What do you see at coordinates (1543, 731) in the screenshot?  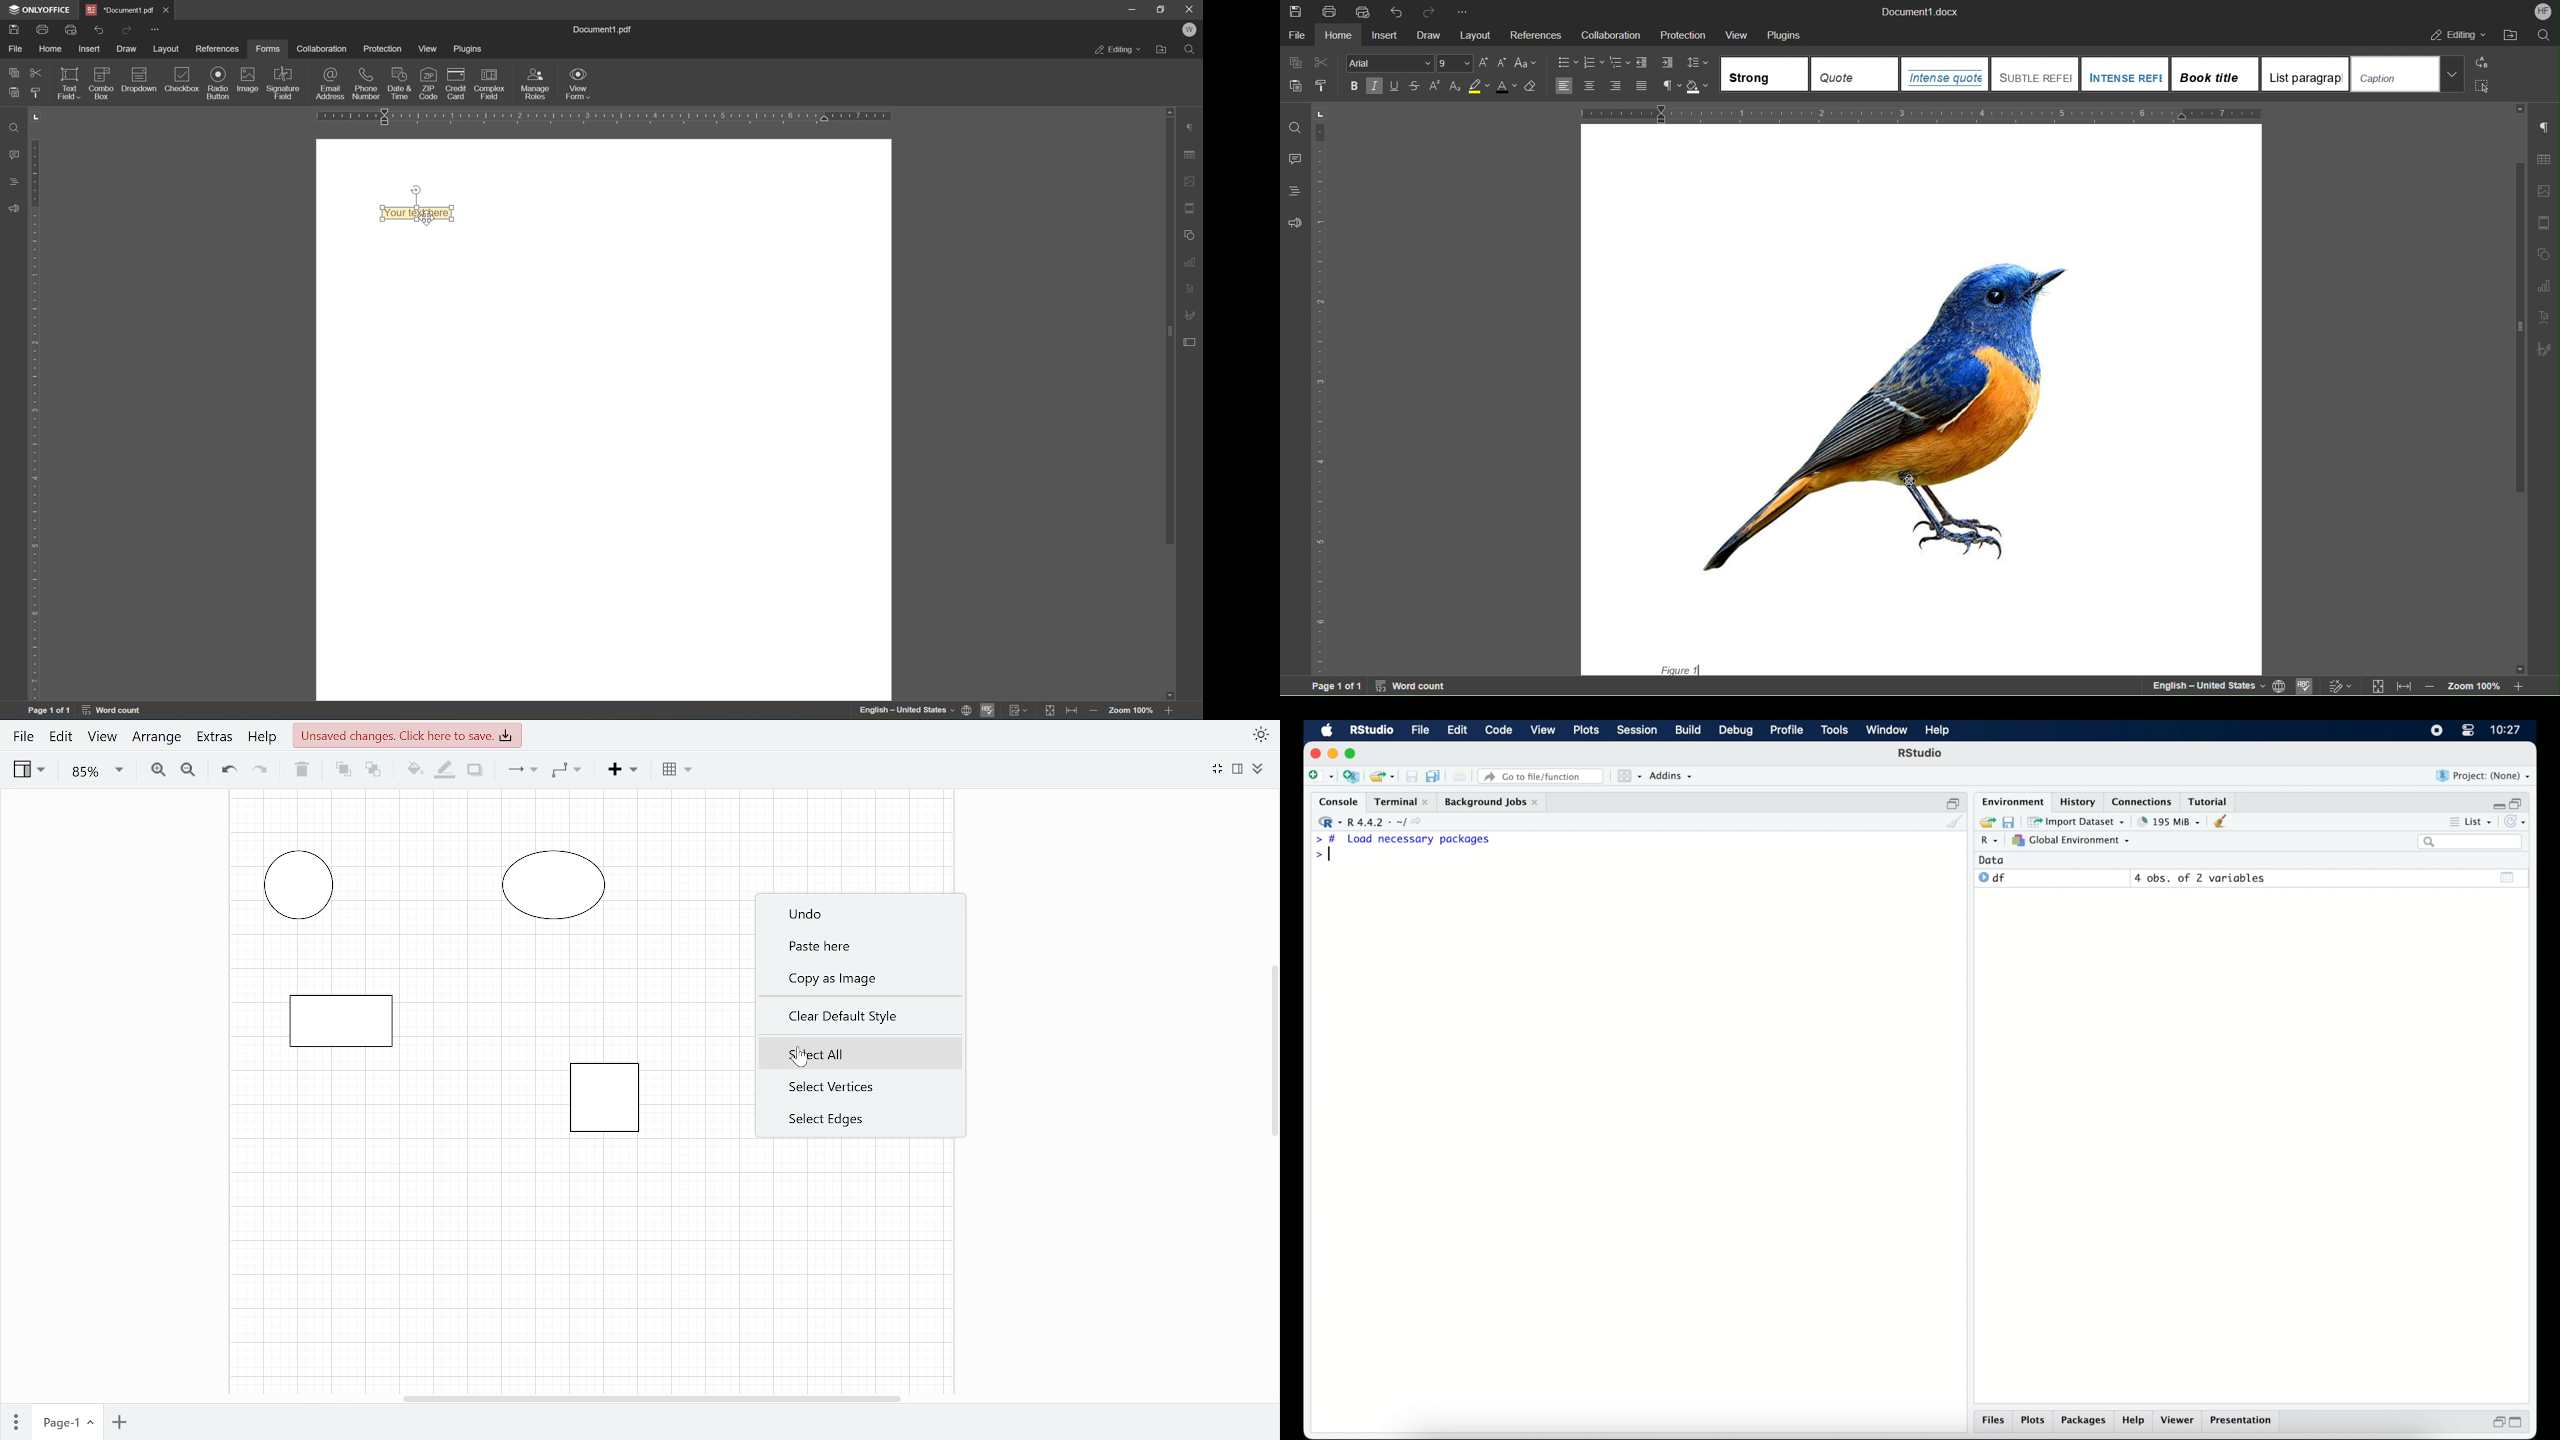 I see `view` at bounding box center [1543, 731].